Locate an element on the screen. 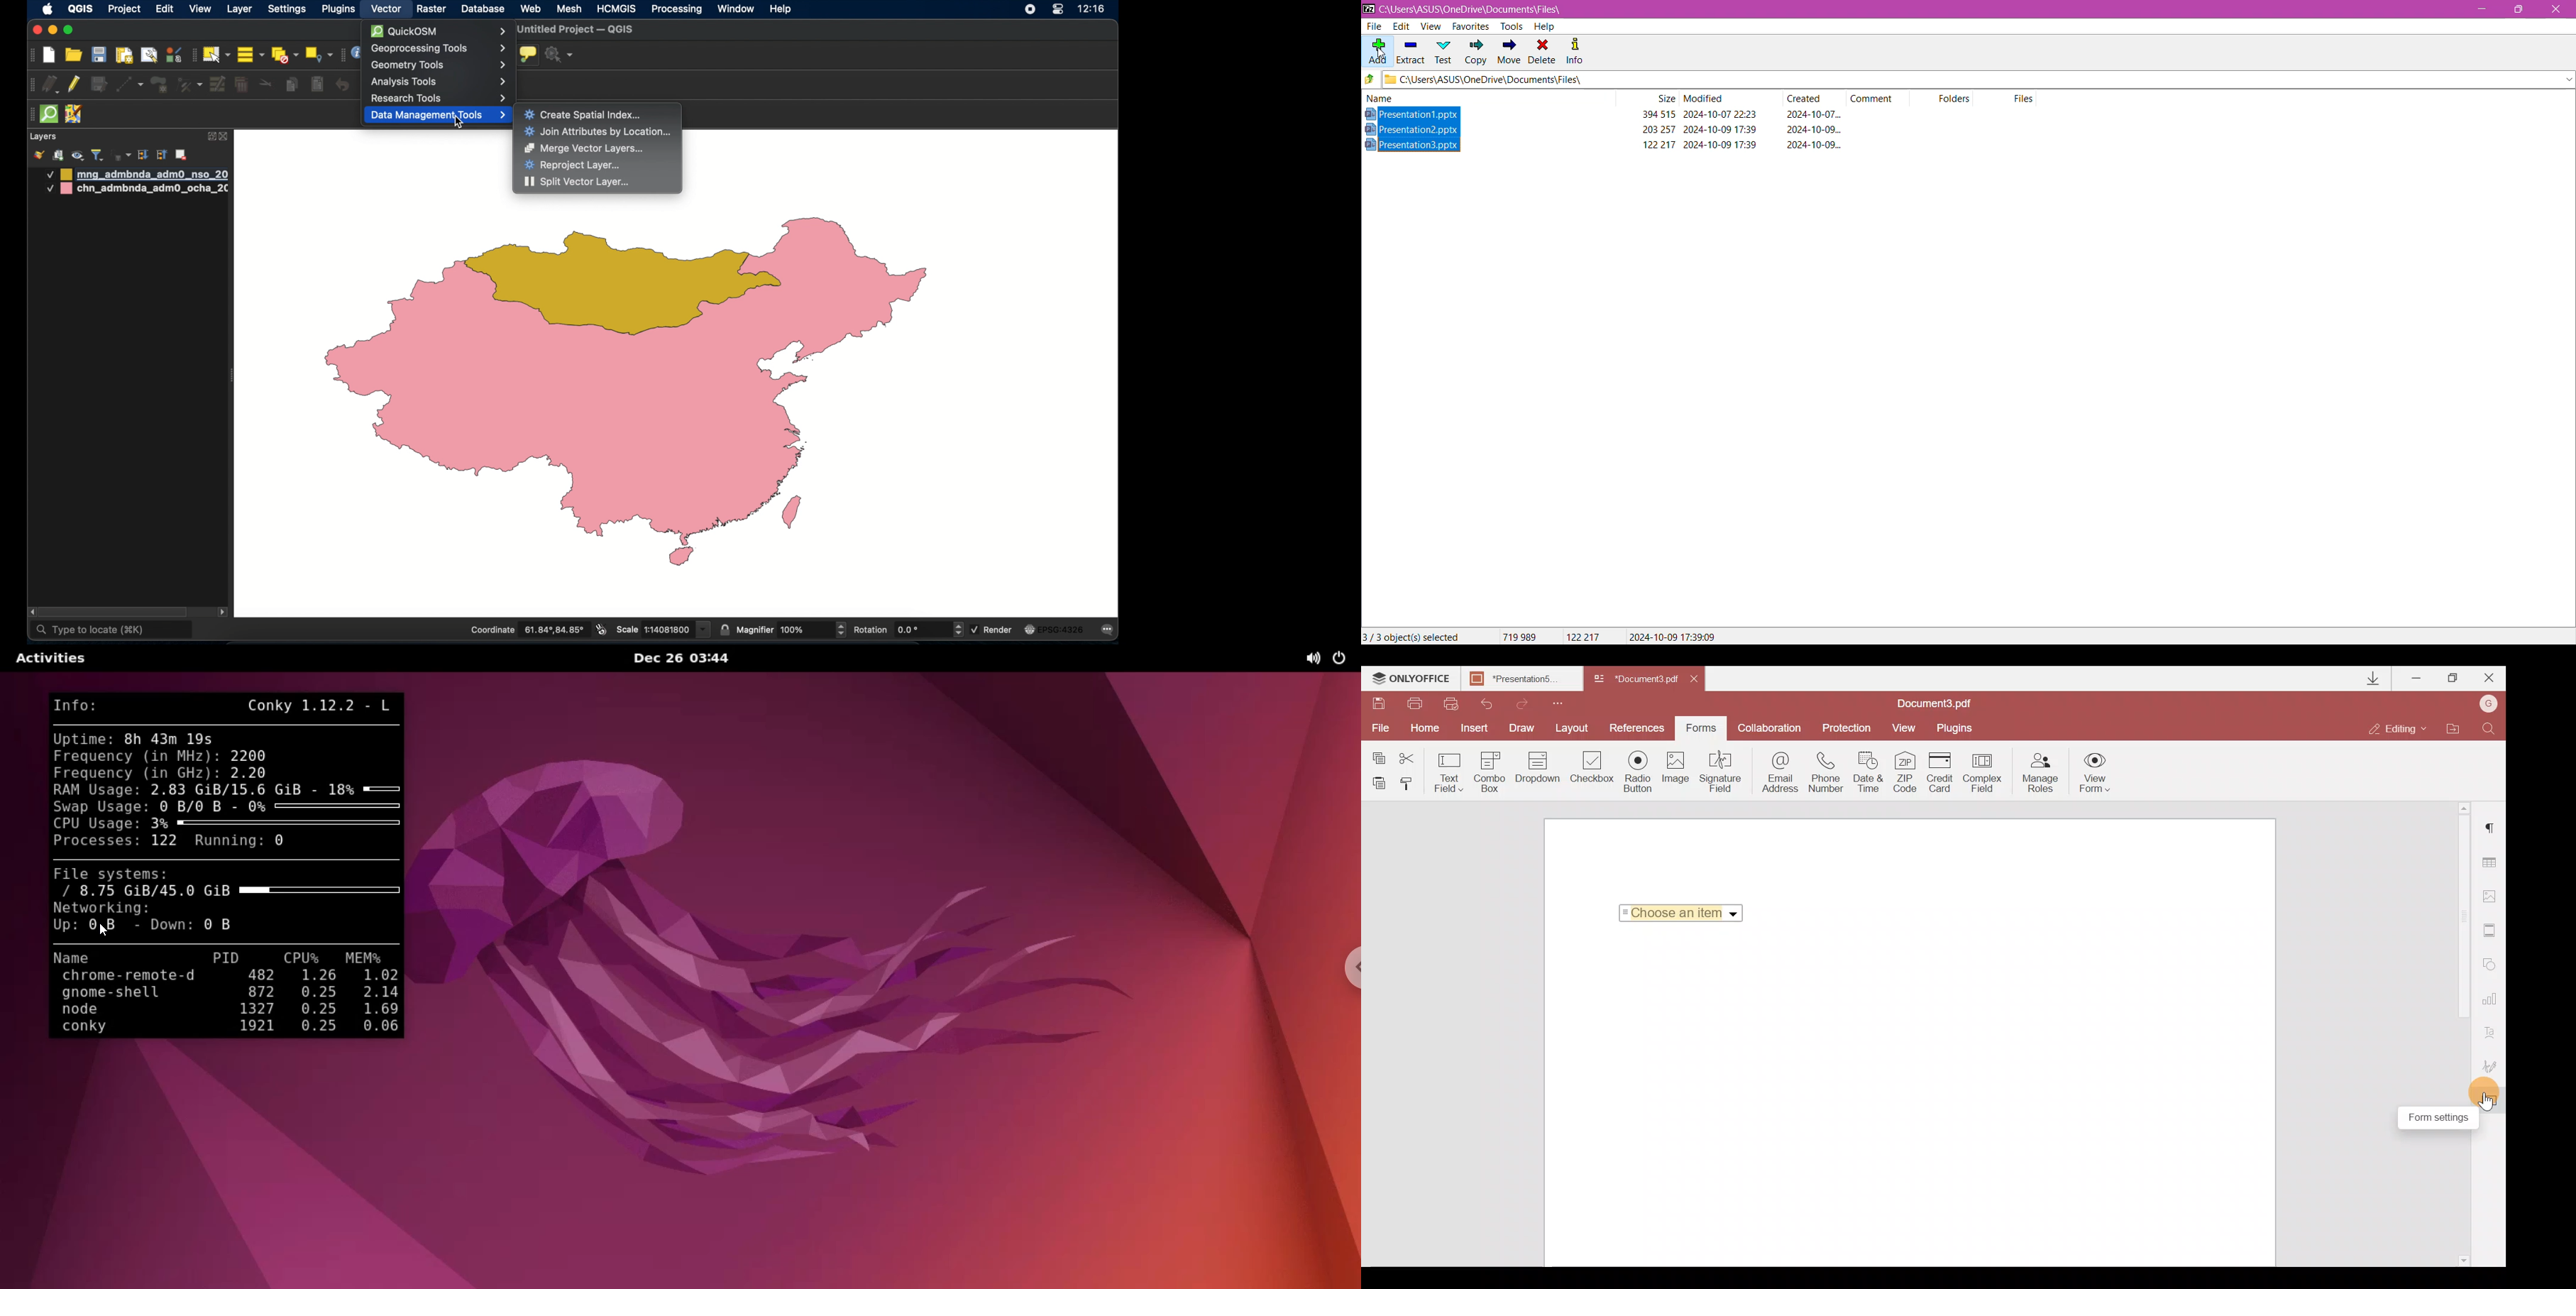  open layer styling panel is located at coordinates (39, 155).